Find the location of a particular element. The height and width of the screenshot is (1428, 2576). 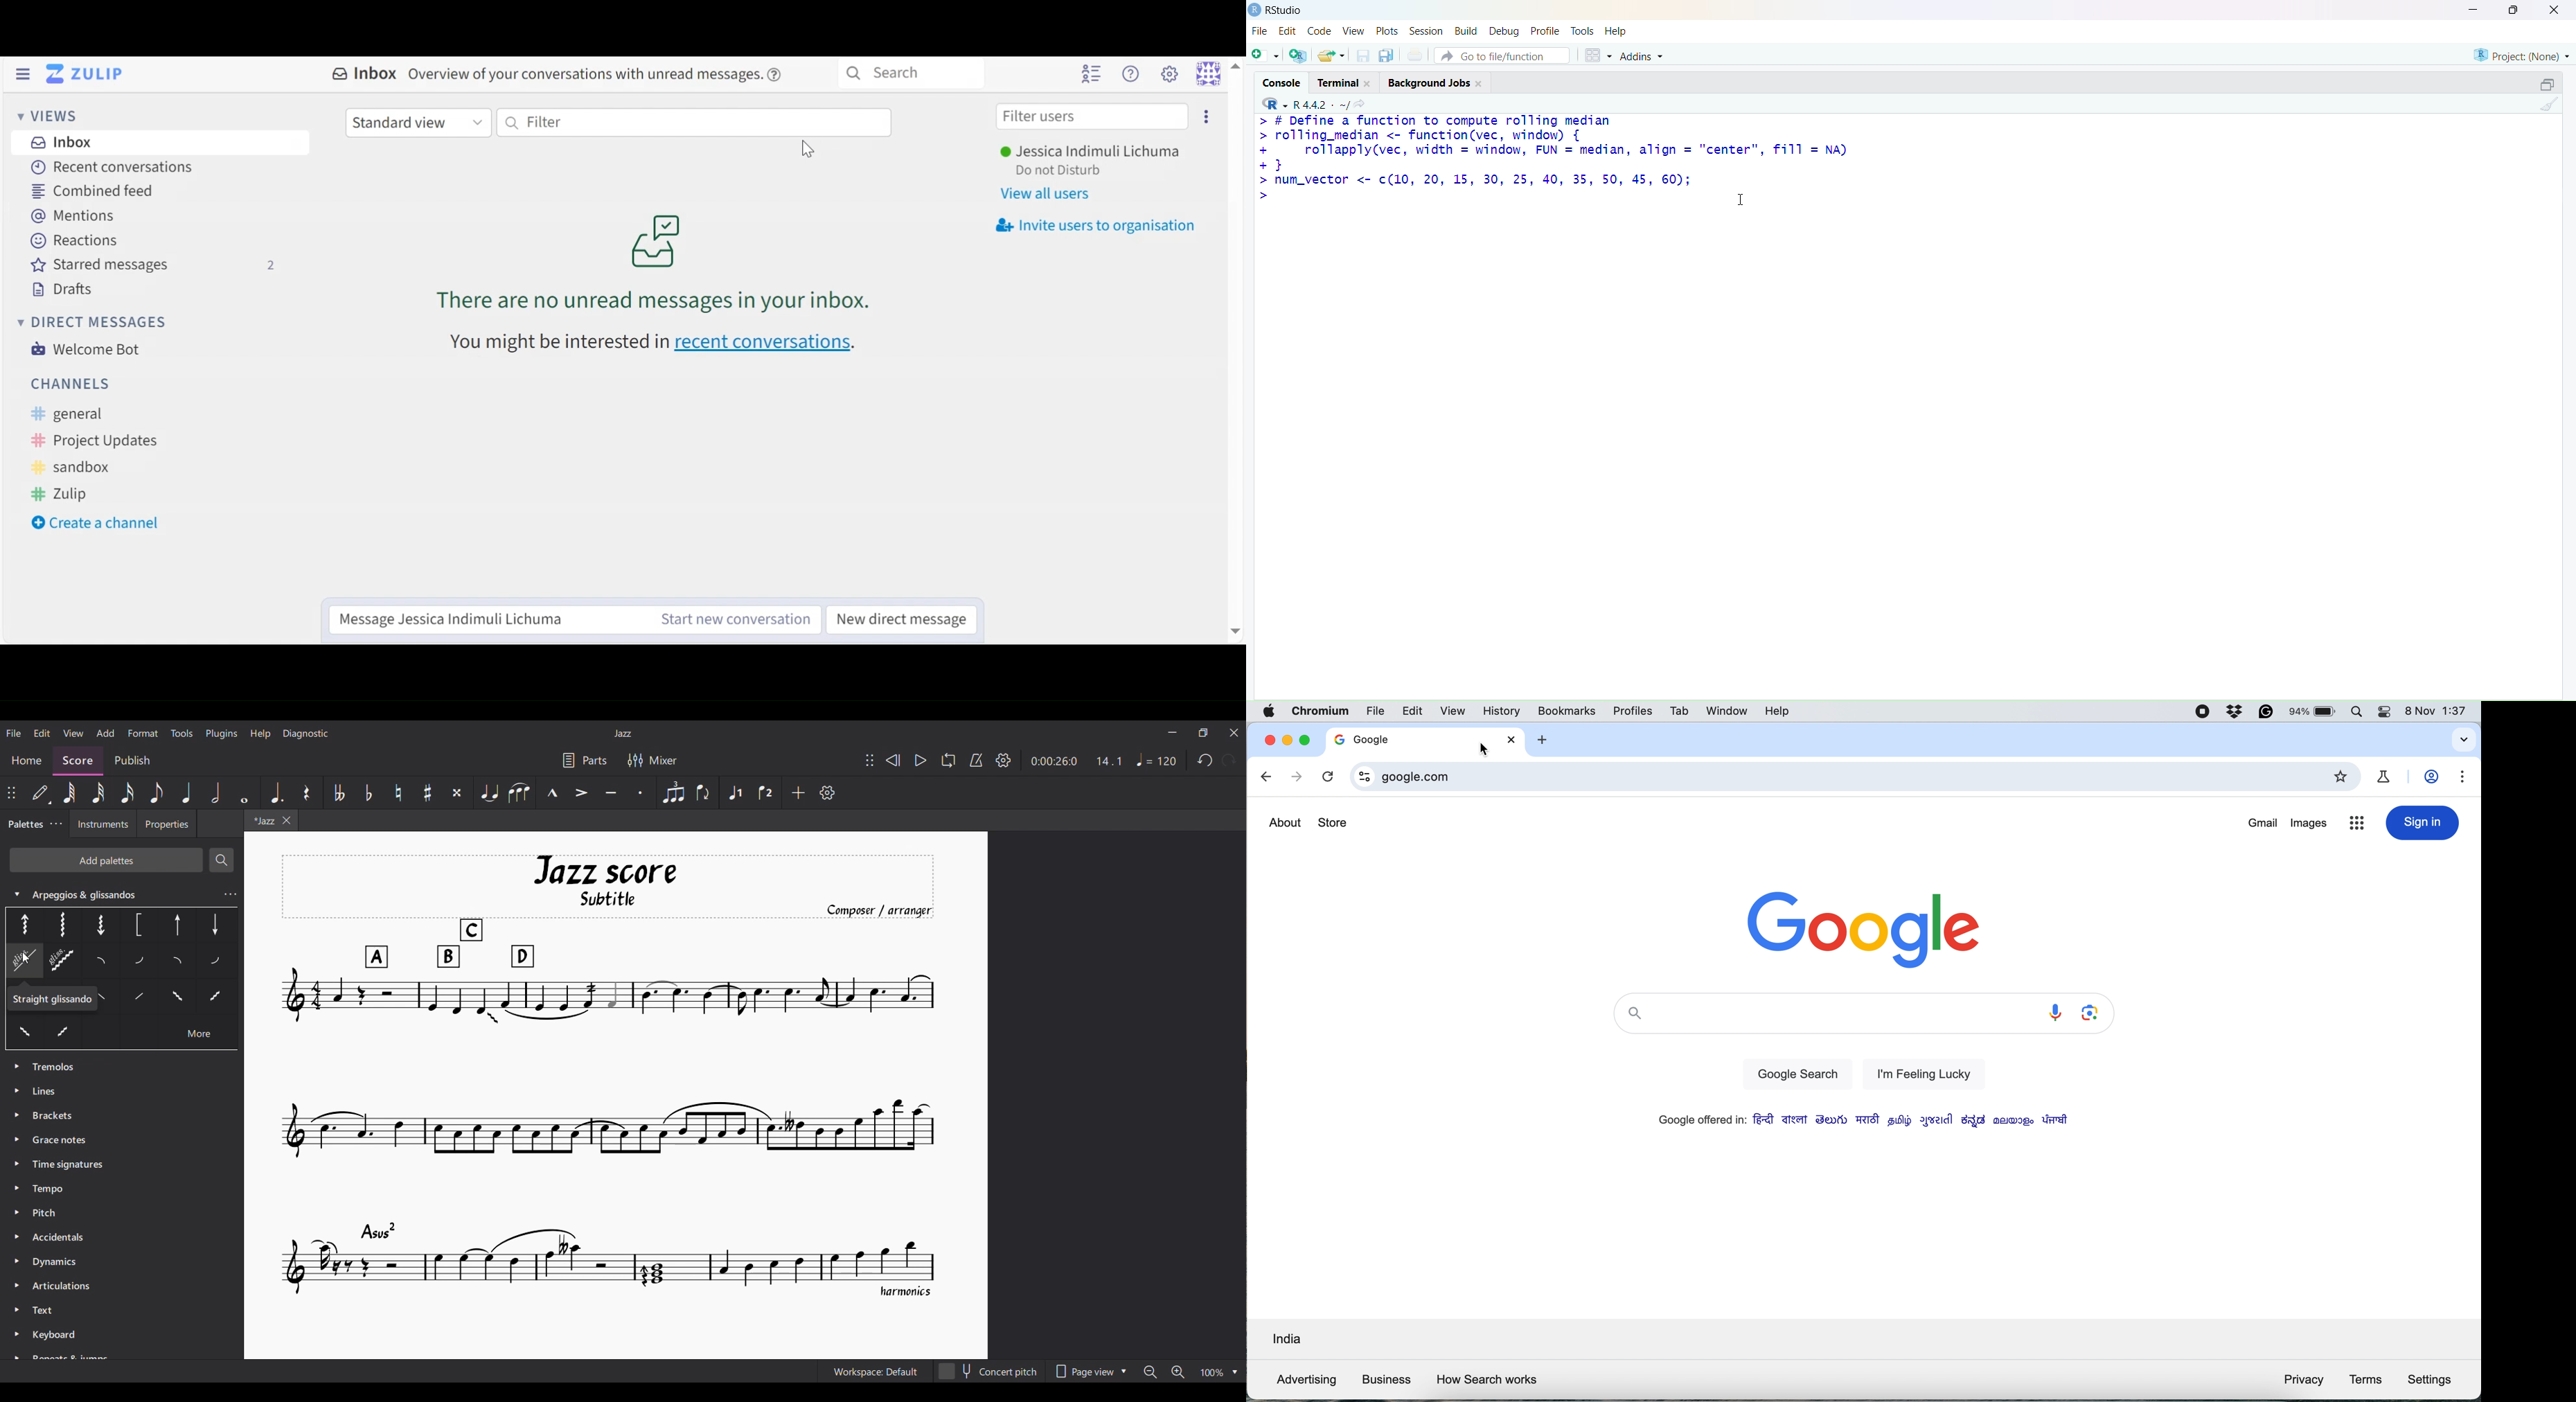

edit is located at coordinates (1288, 31).